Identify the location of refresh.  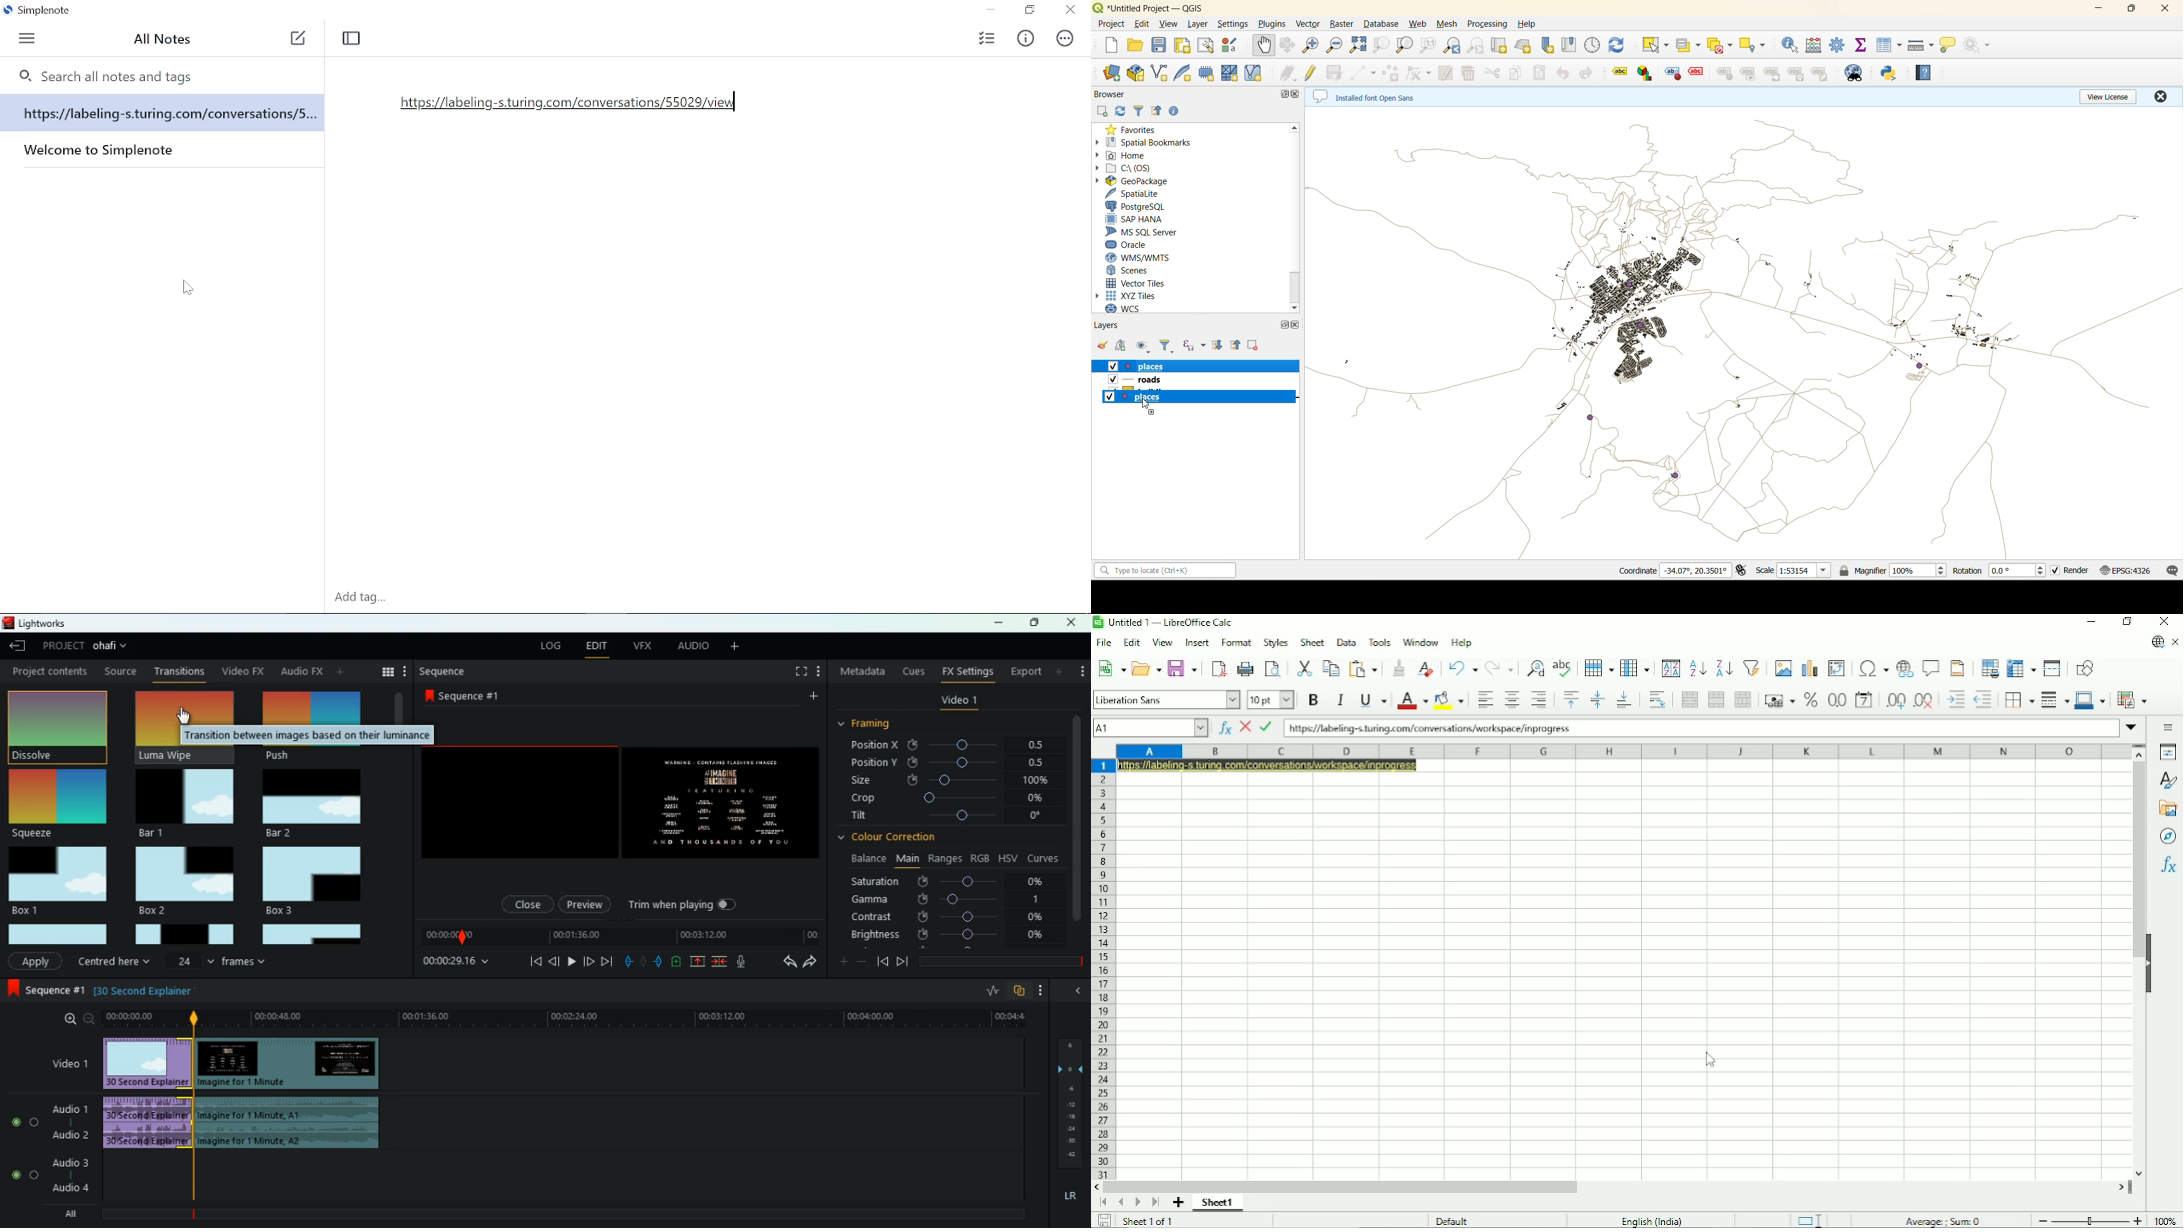
(1120, 111).